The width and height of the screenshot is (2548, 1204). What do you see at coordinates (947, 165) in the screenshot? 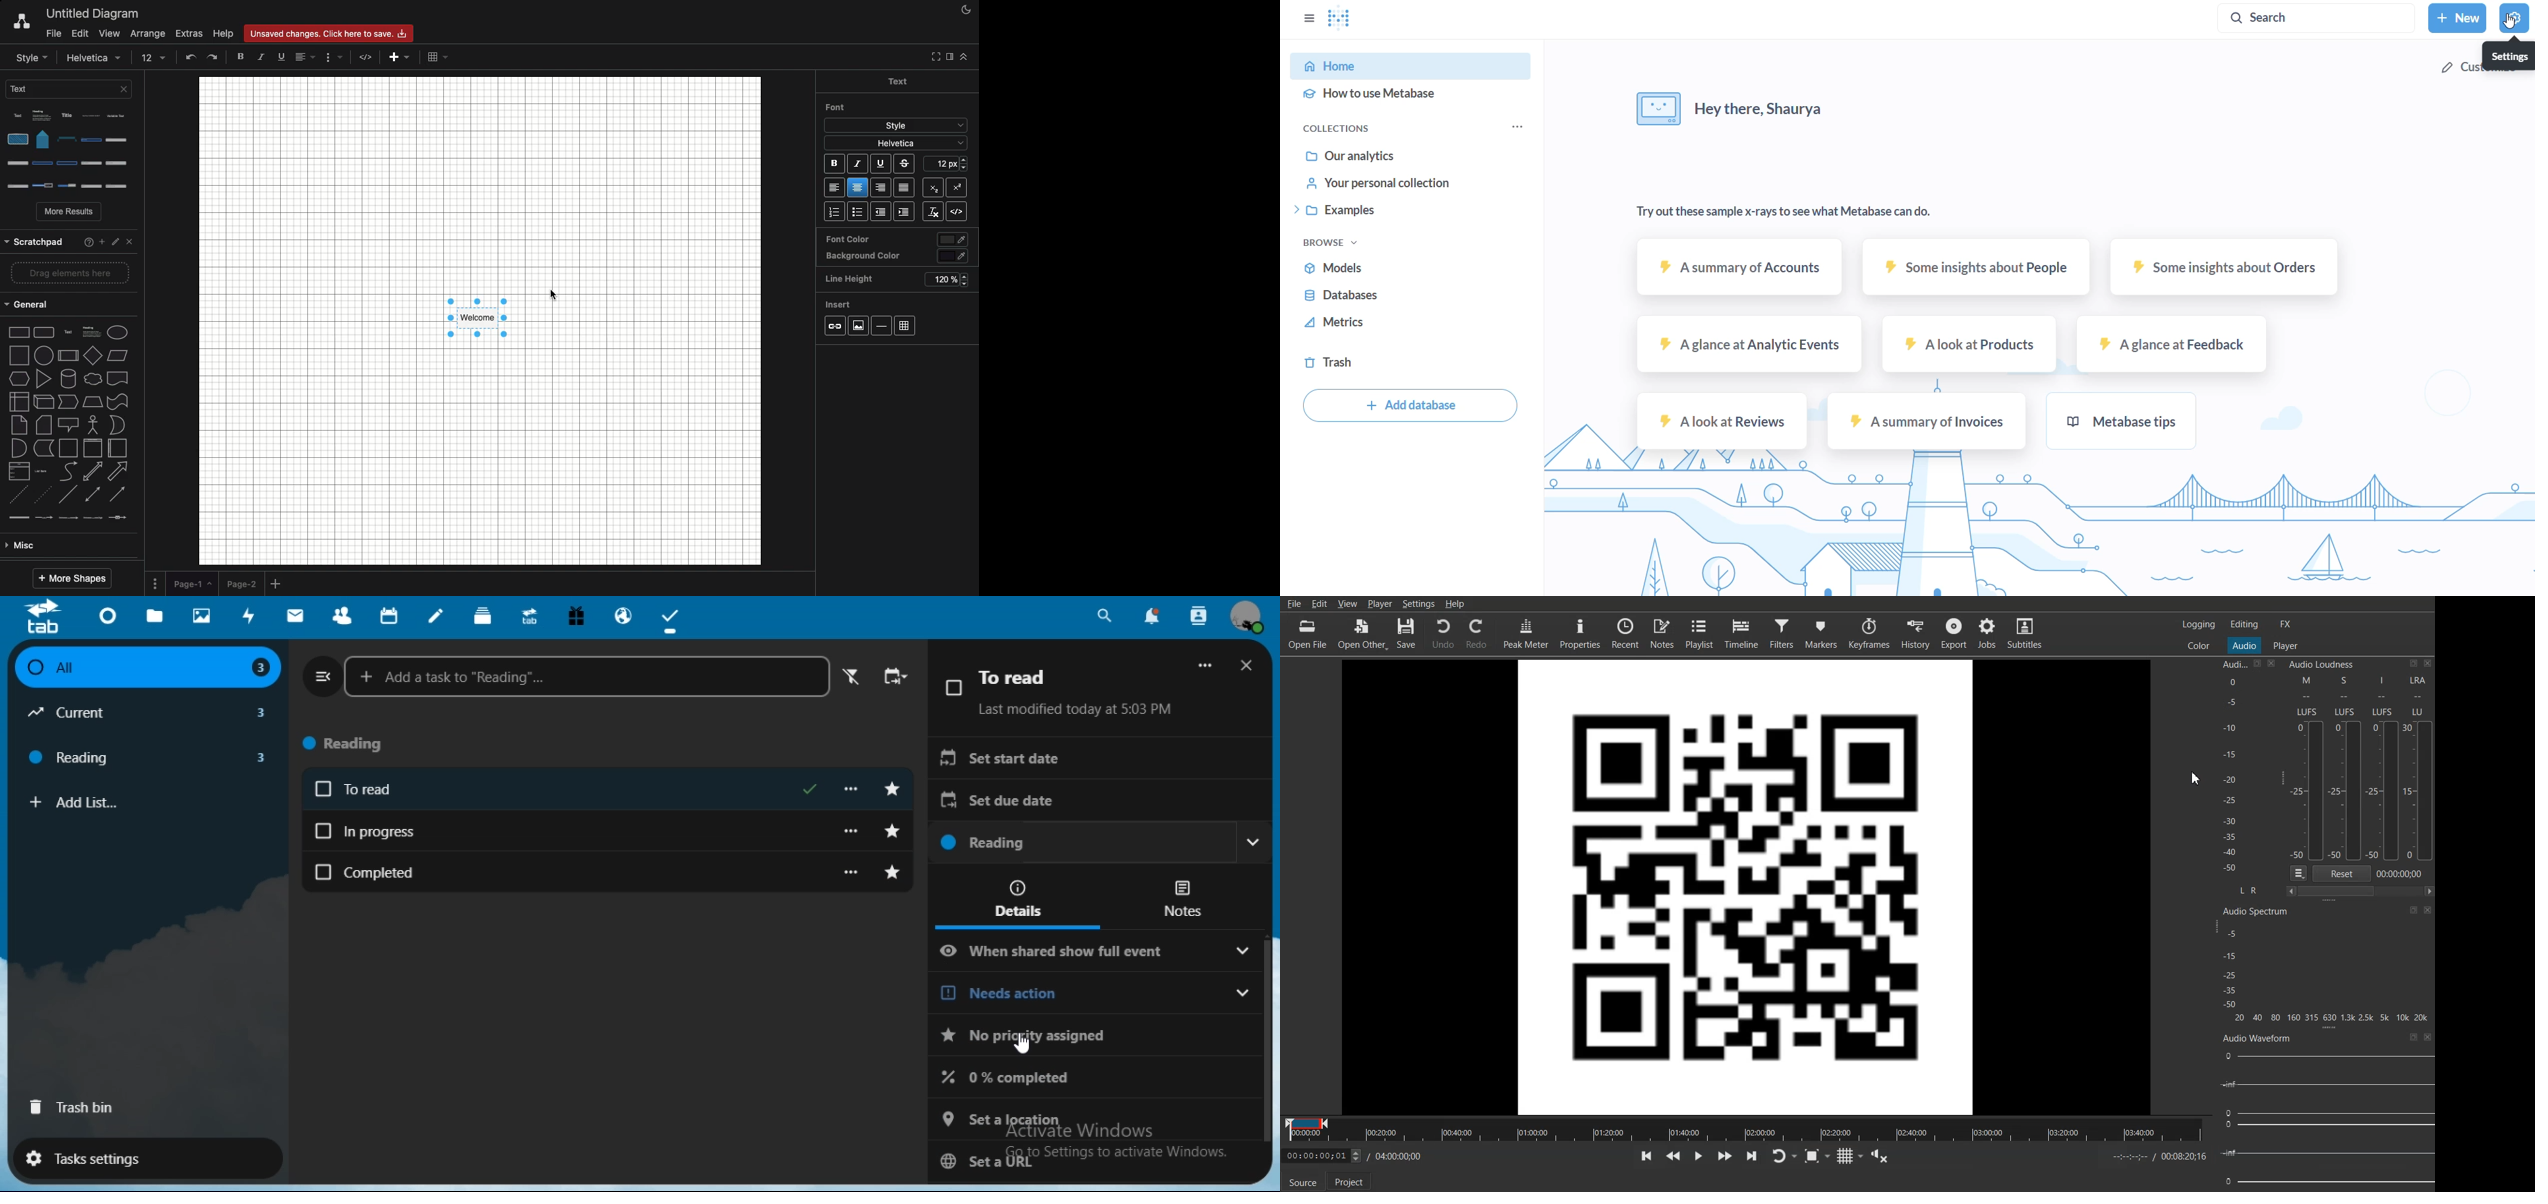
I see `` at bounding box center [947, 165].